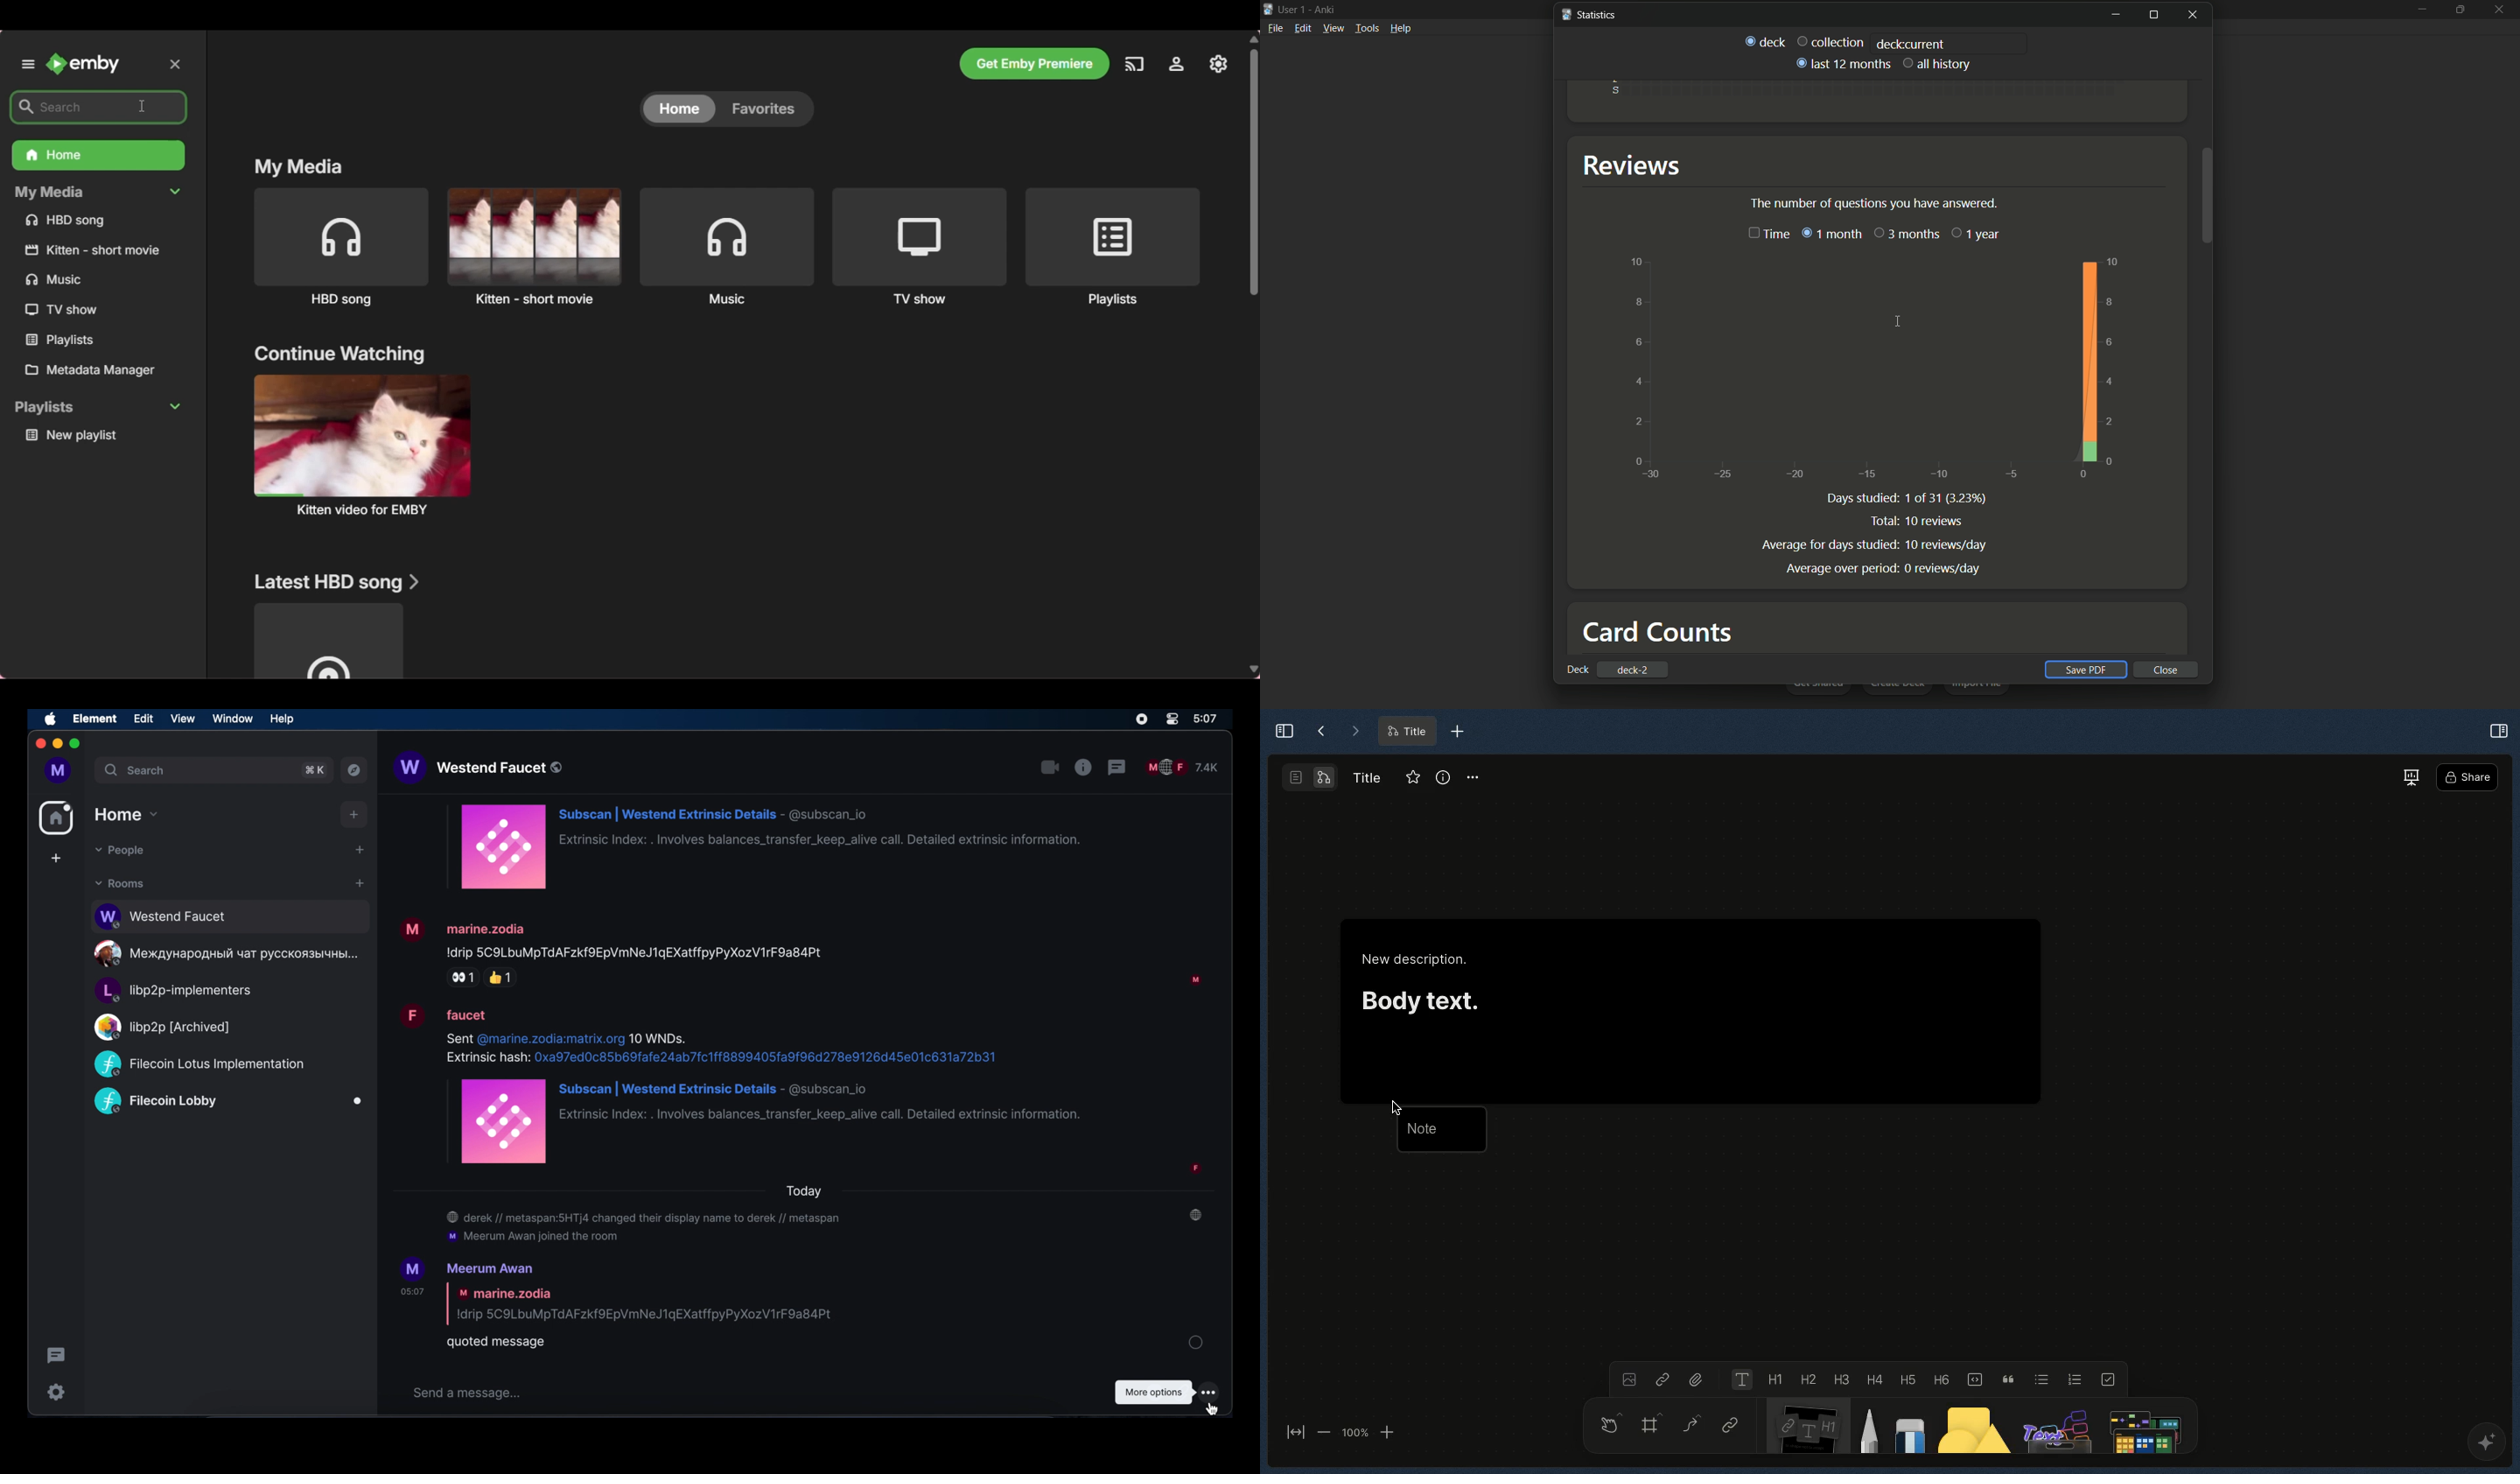 The image size is (2520, 1484). Describe the element at coordinates (469, 1393) in the screenshot. I see `send a message` at that location.